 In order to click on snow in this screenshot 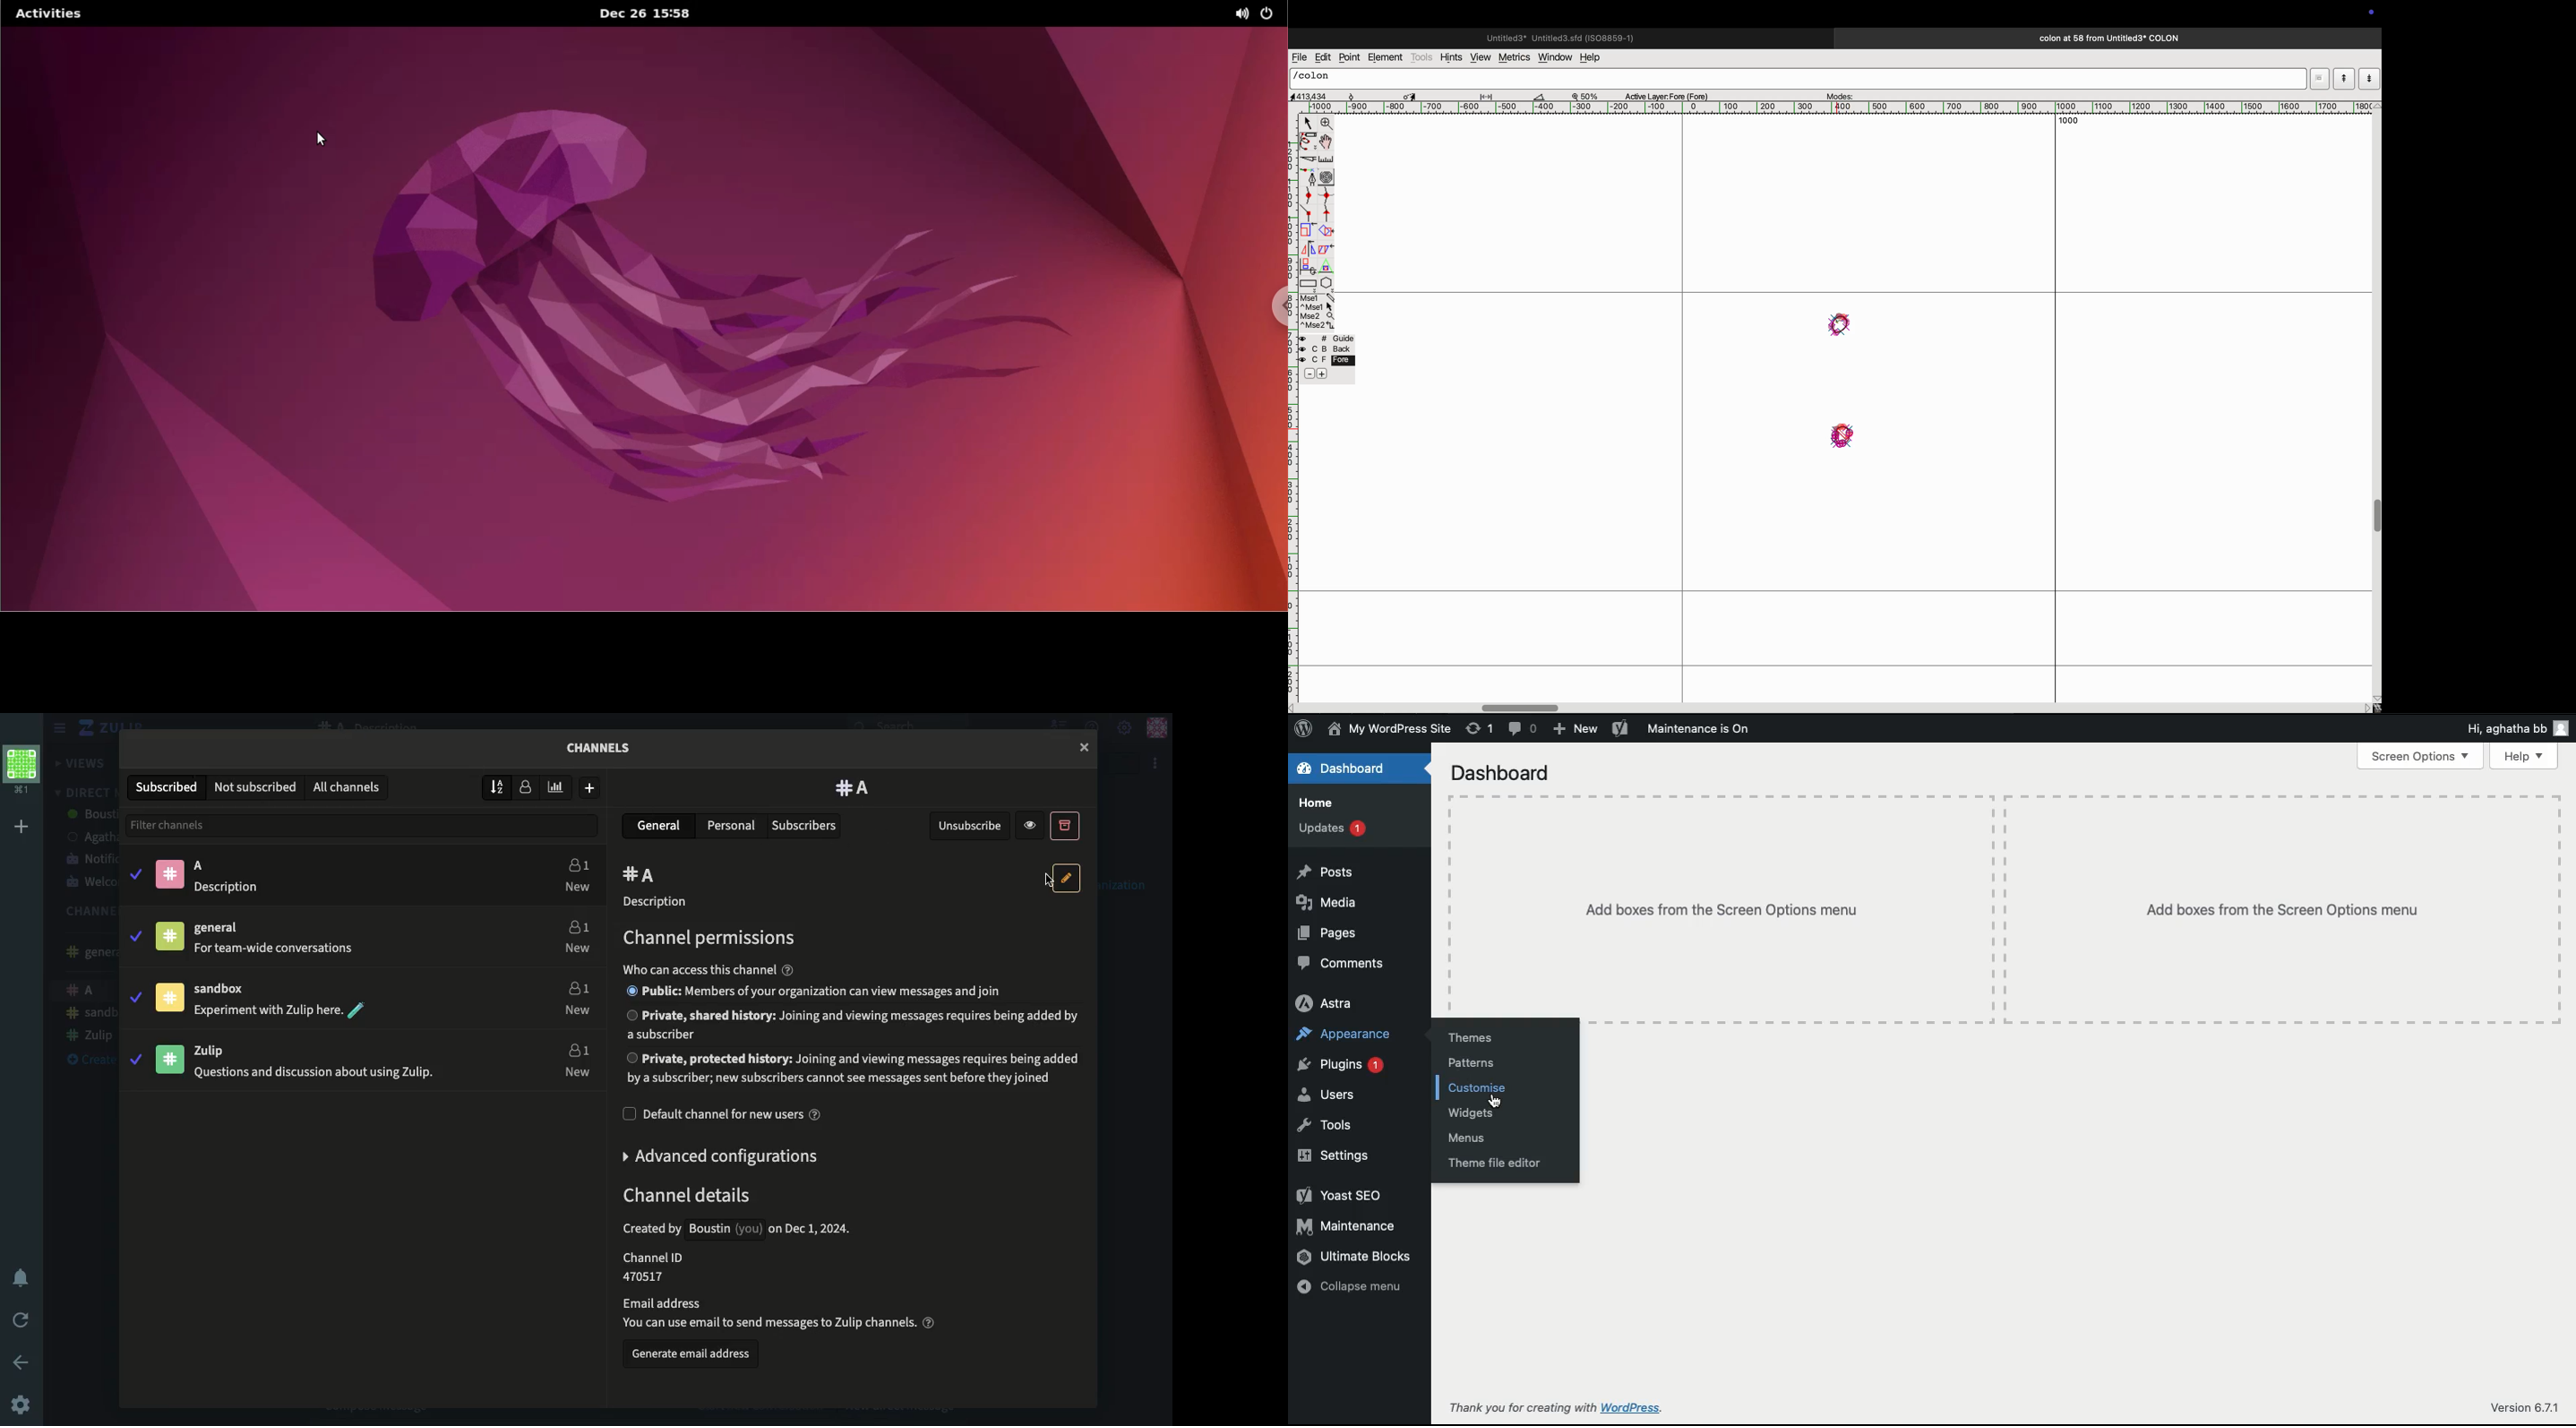, I will do `click(1360, 95)`.